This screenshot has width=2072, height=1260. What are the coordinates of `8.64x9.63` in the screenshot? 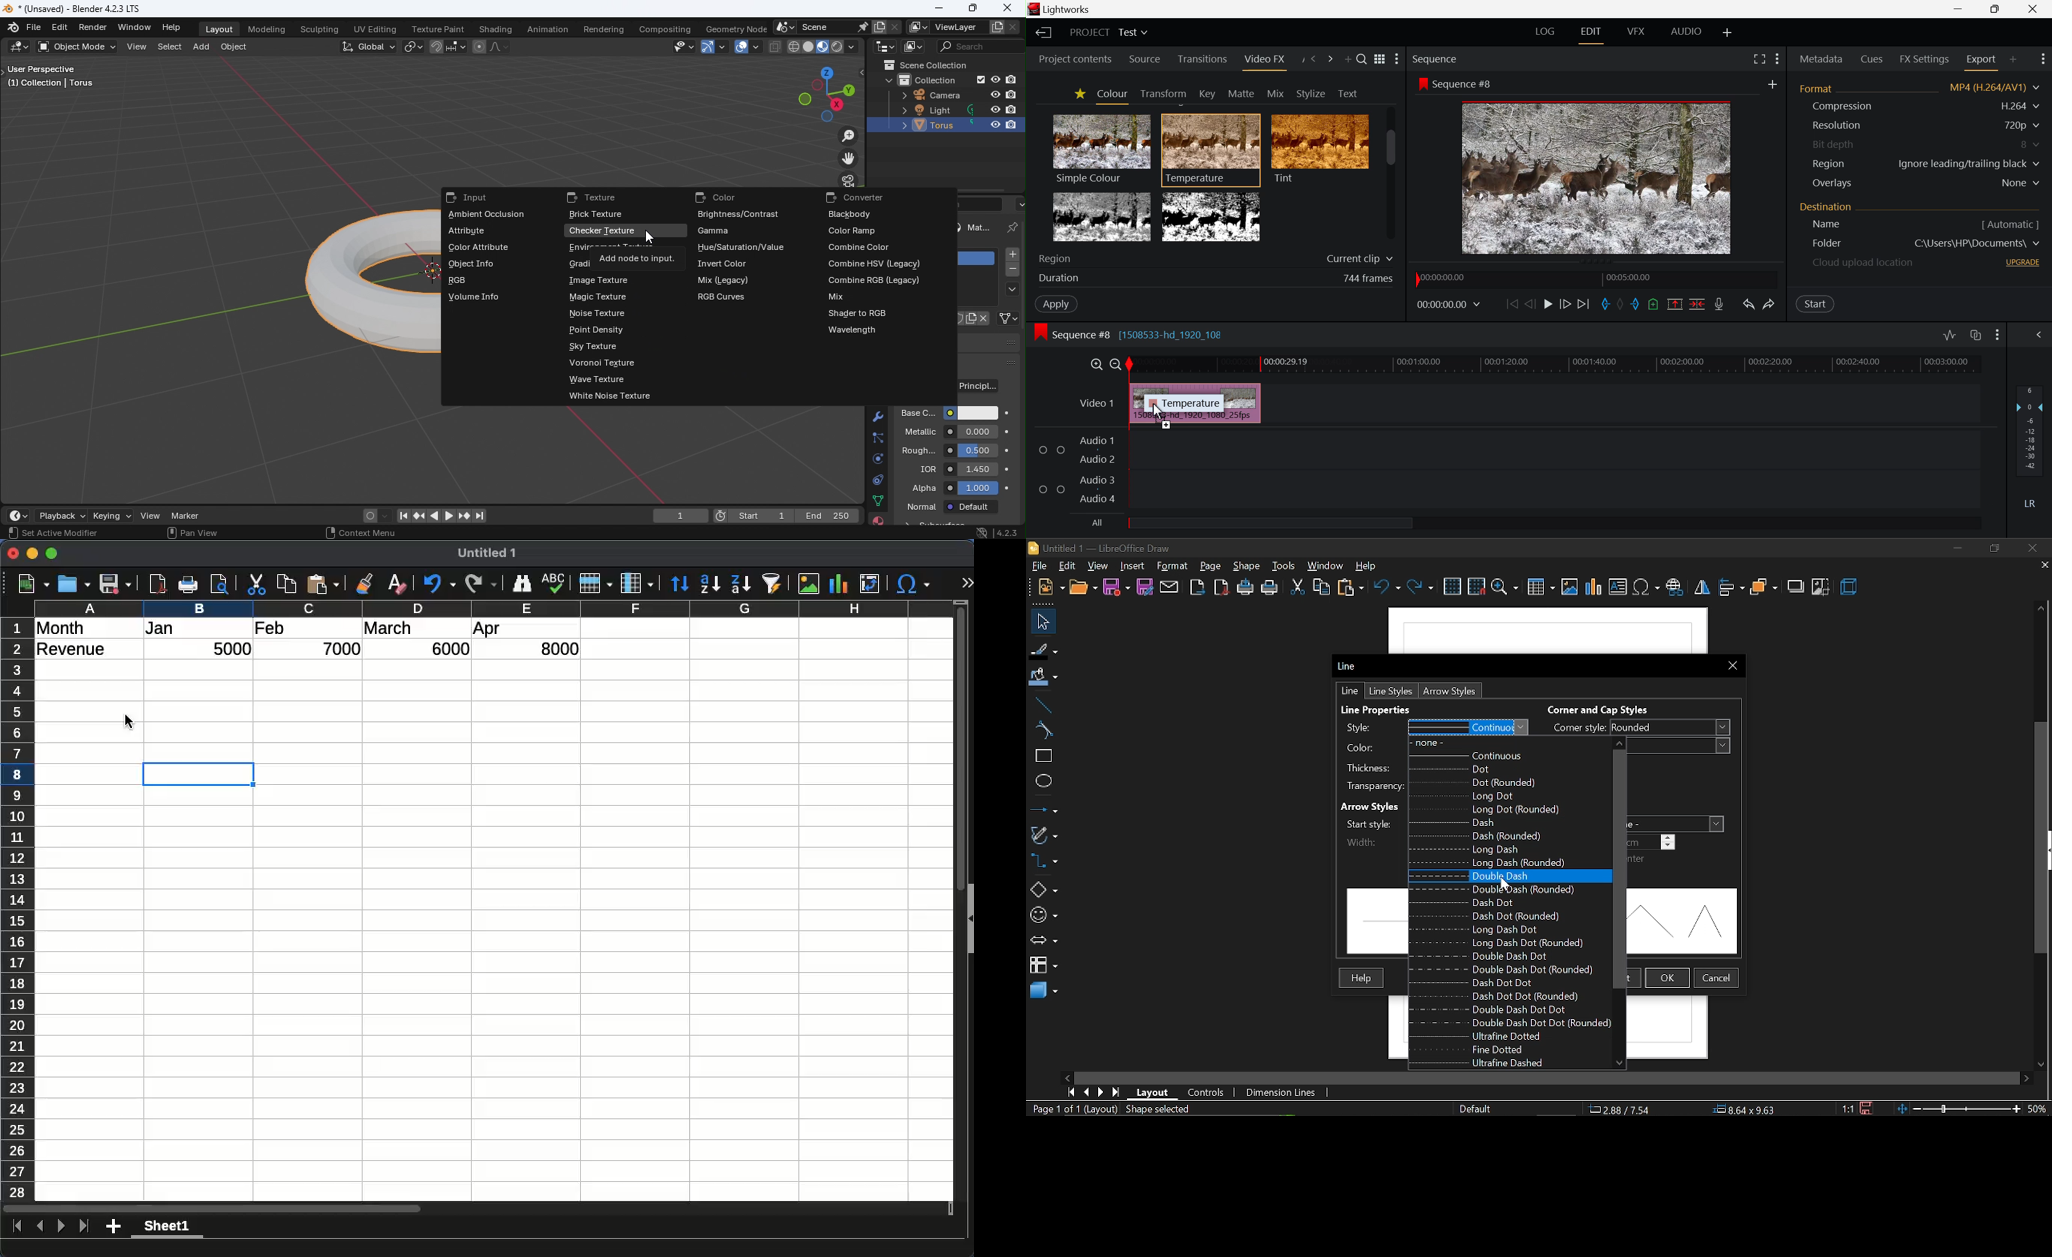 It's located at (1750, 1111).